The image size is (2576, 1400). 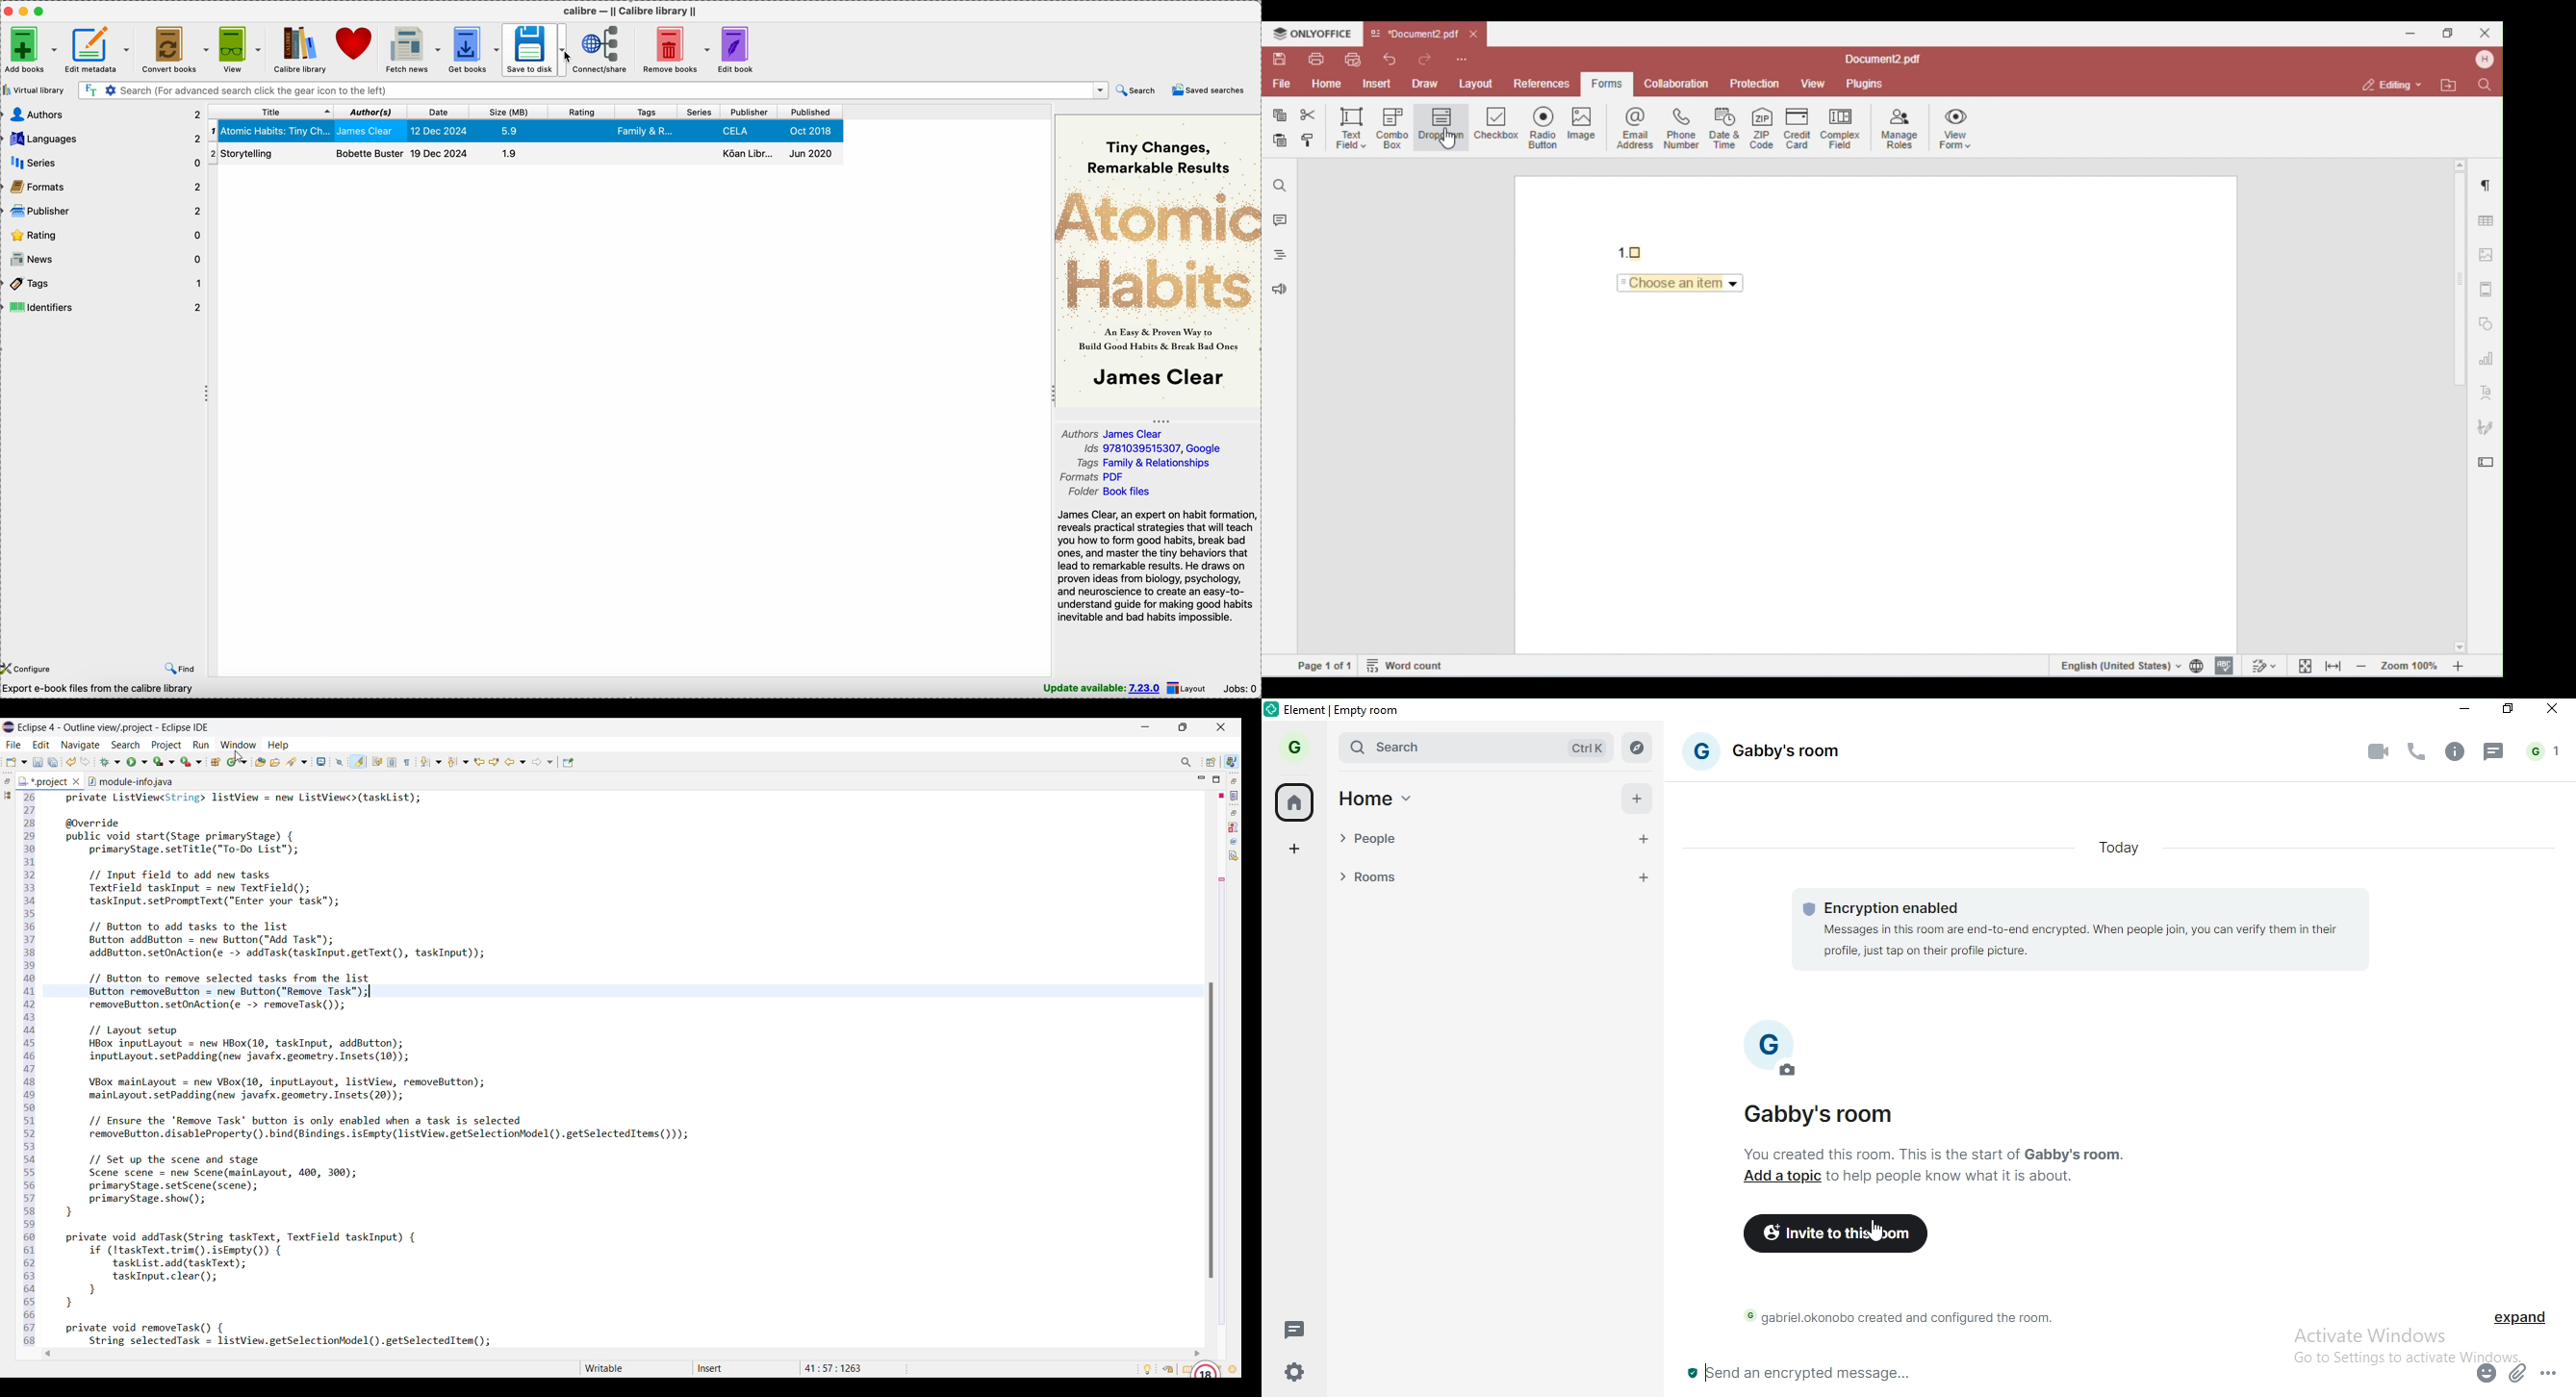 What do you see at coordinates (2508, 711) in the screenshot?
I see `restore` at bounding box center [2508, 711].